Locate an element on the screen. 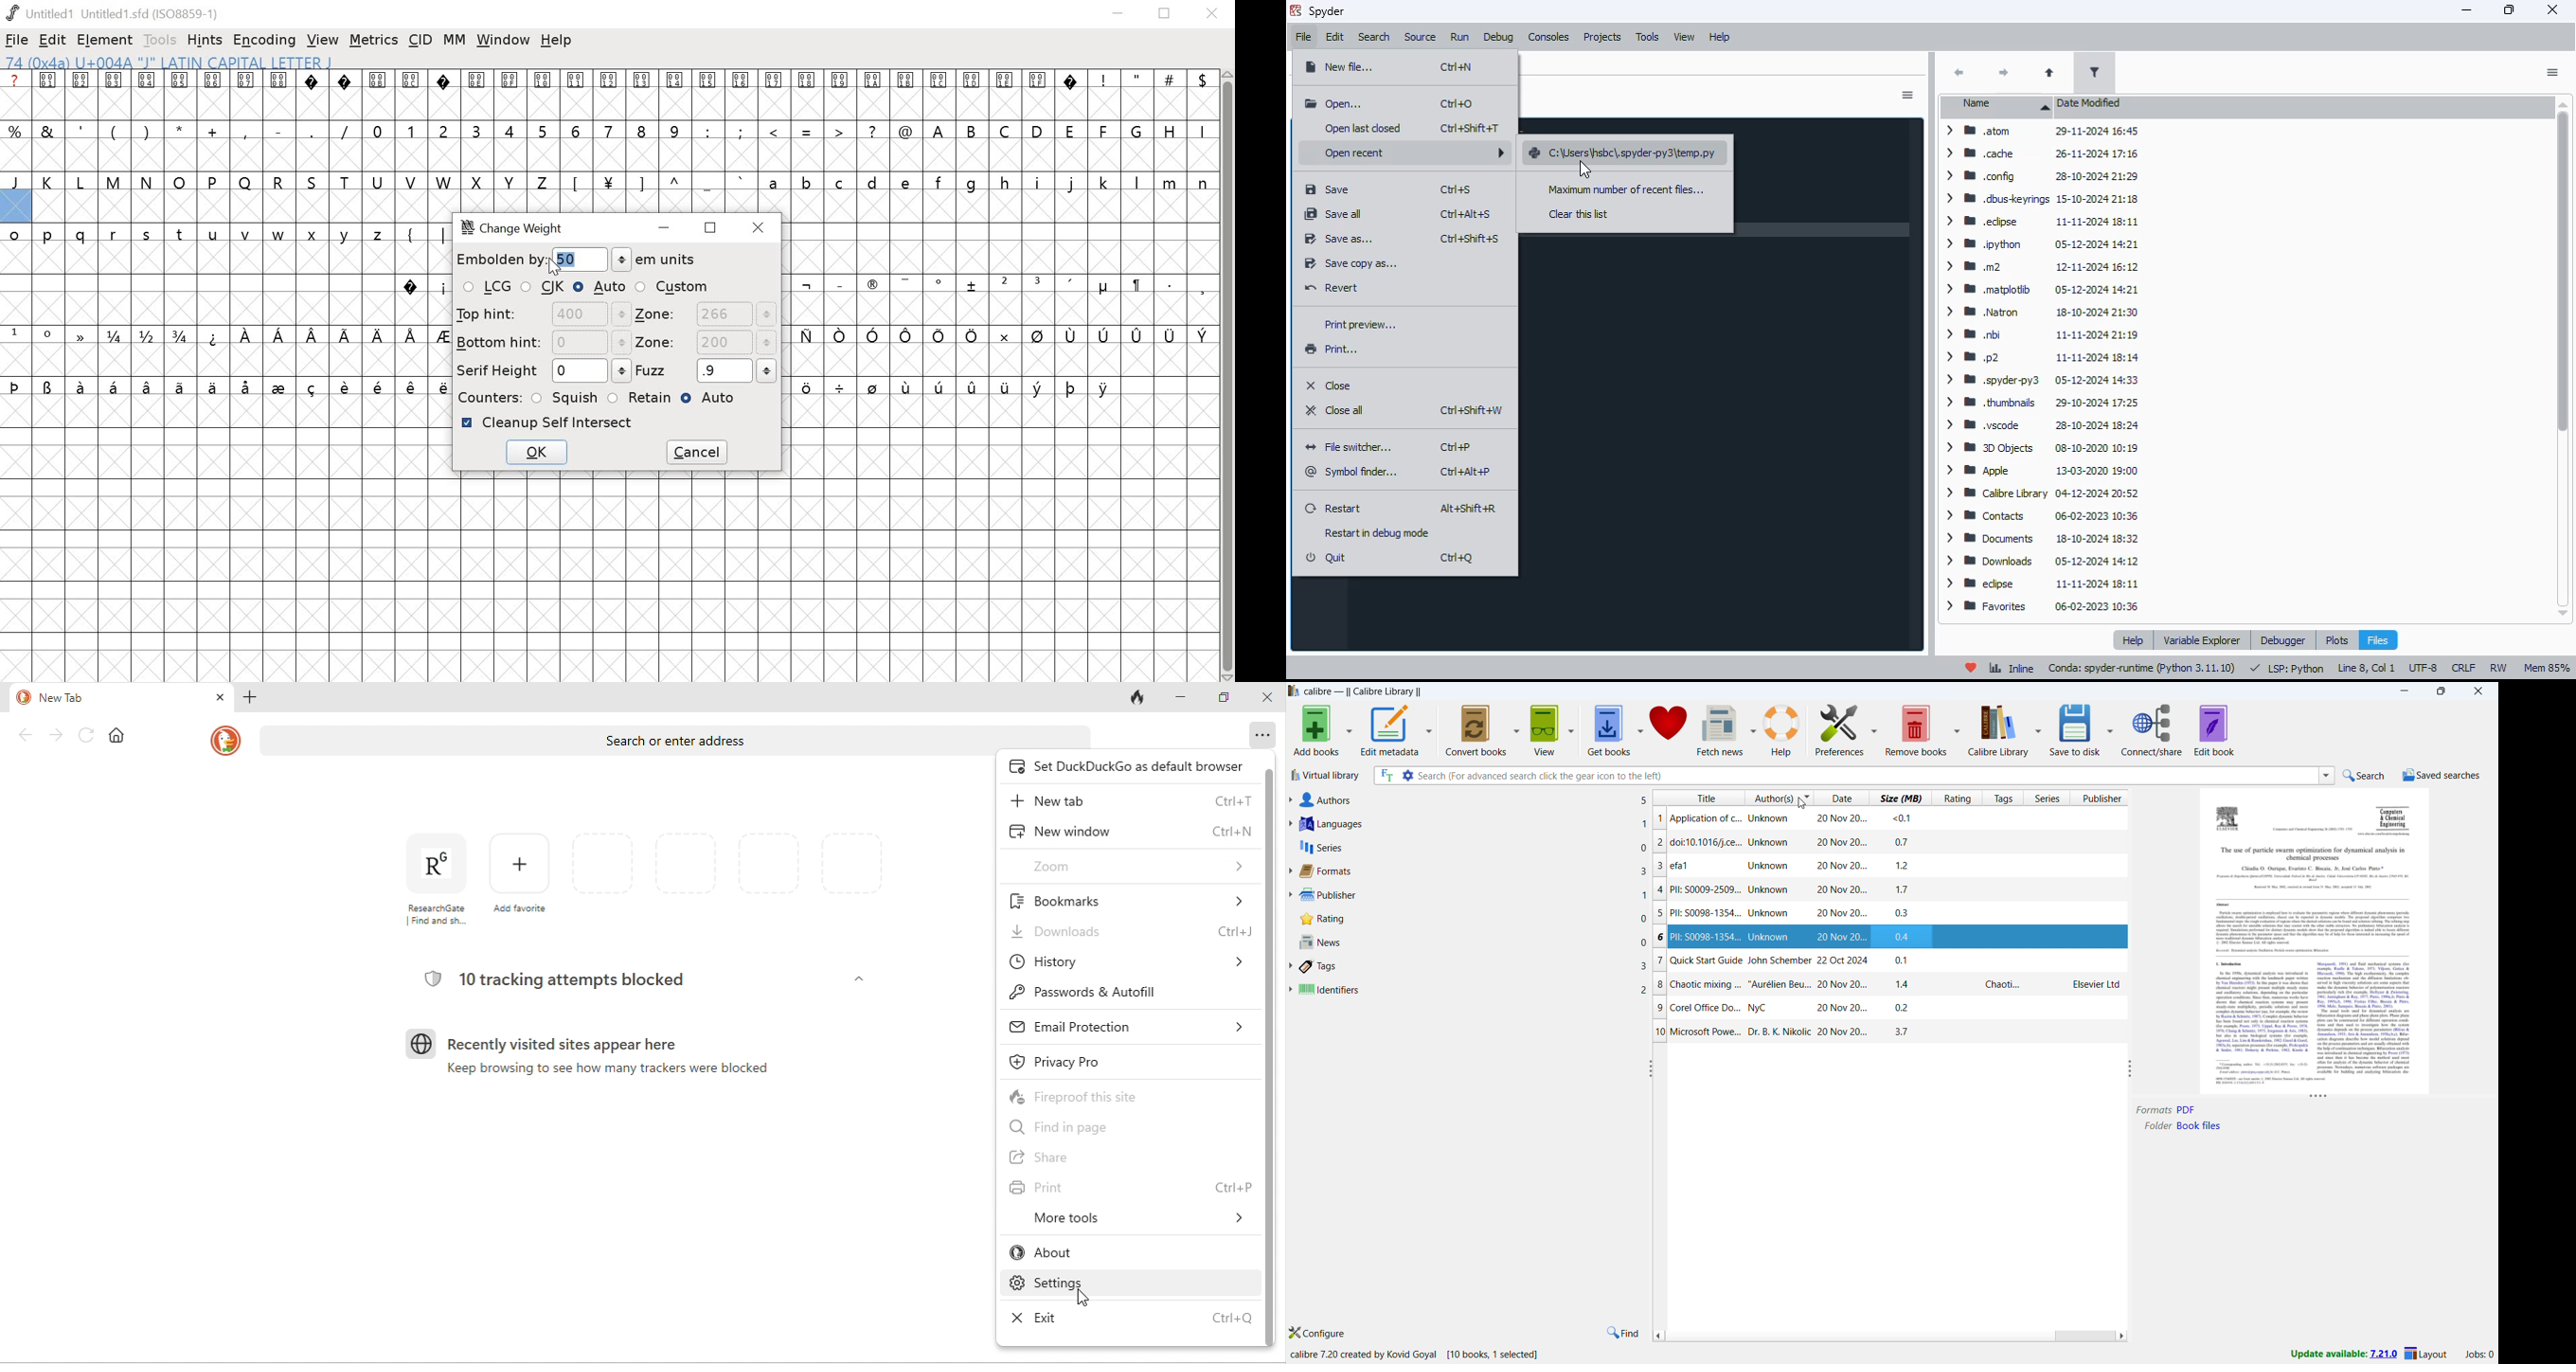 The width and height of the screenshot is (2576, 1372). LCG is located at coordinates (486, 288).